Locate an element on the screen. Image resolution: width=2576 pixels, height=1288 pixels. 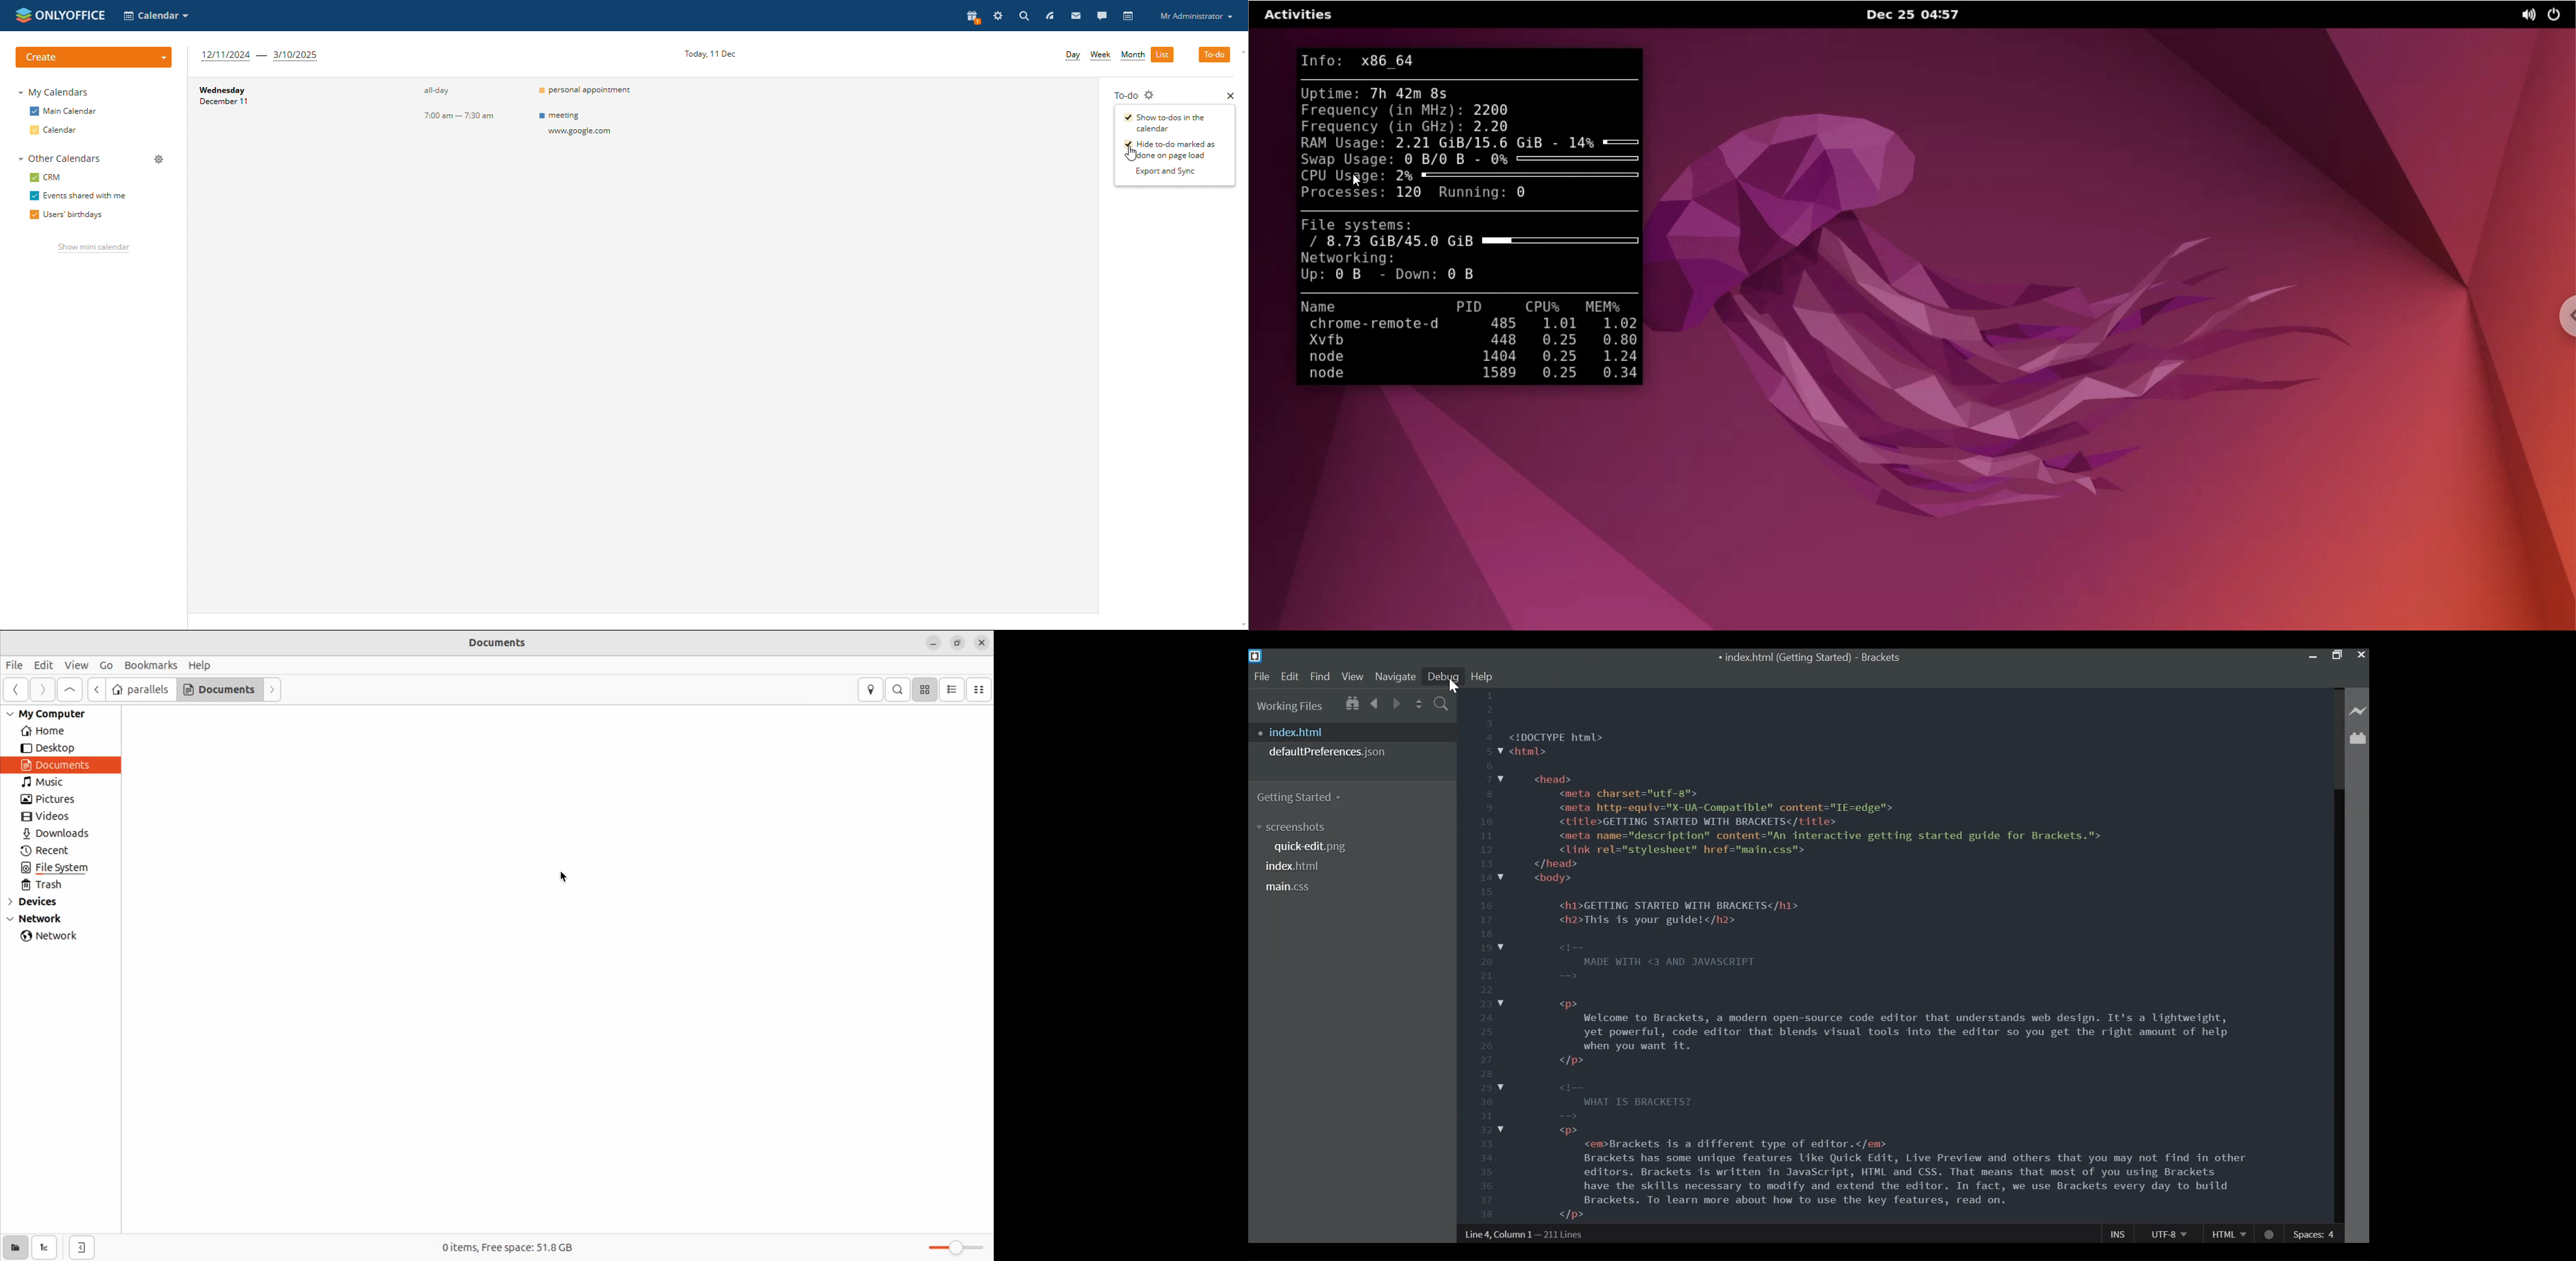
show places is located at coordinates (14, 1247).